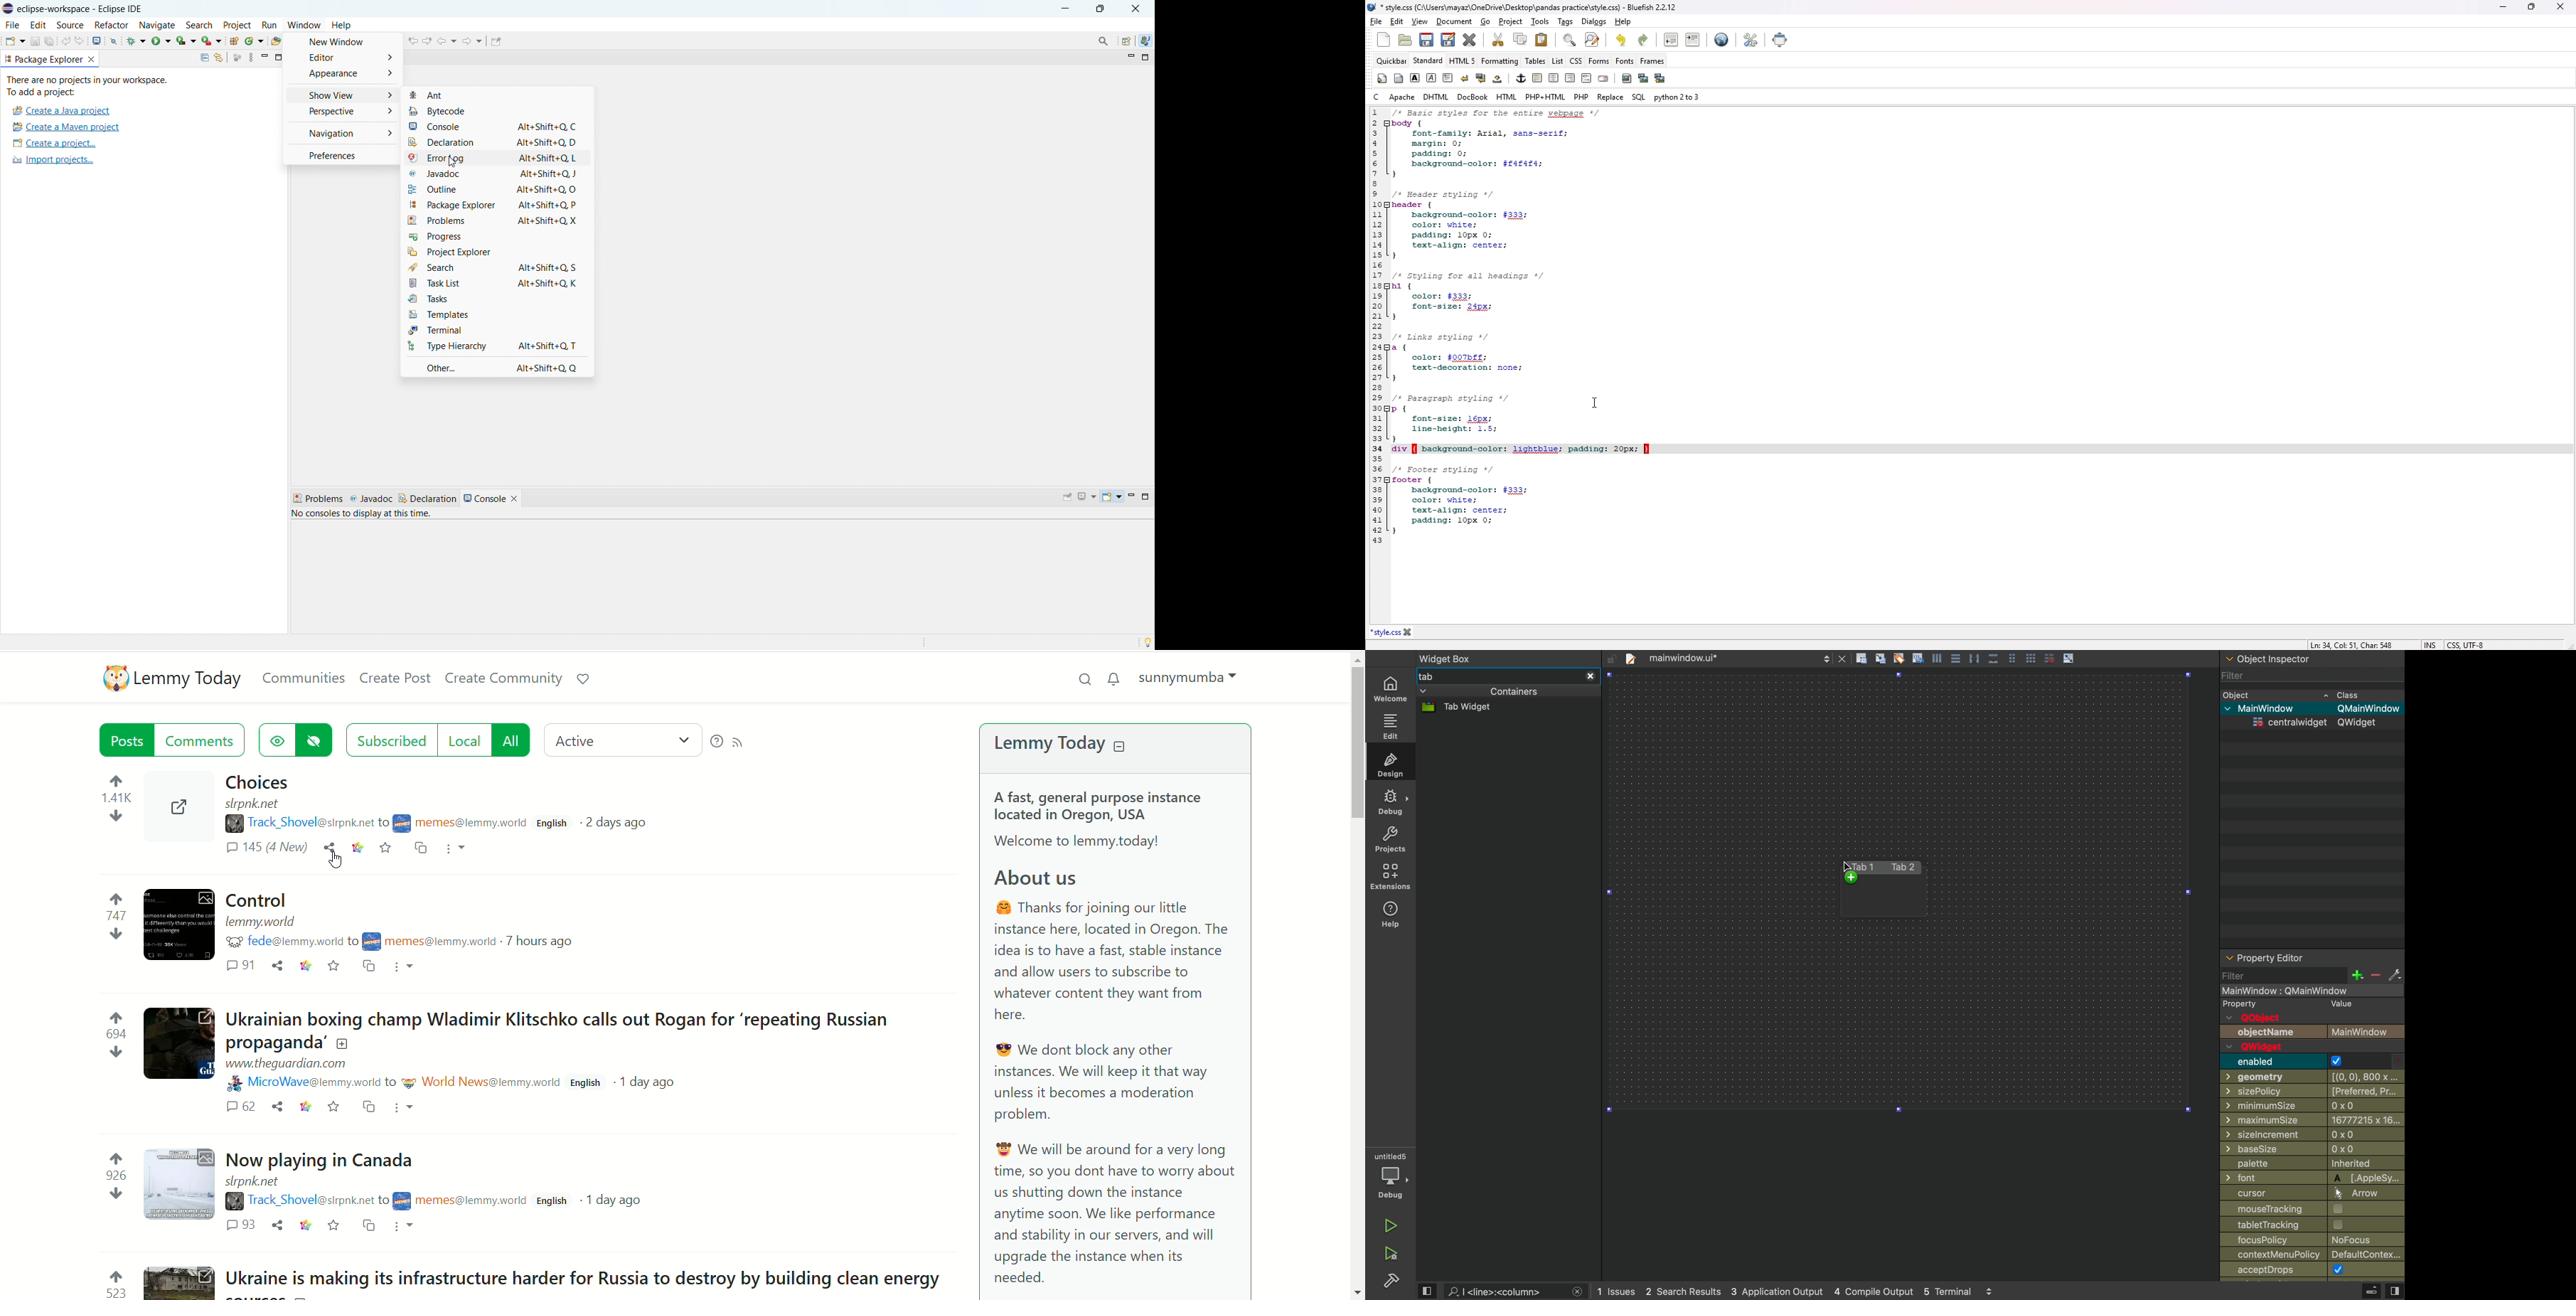 The height and width of the screenshot is (1316, 2576). What do you see at coordinates (303, 1225) in the screenshot?
I see `link` at bounding box center [303, 1225].